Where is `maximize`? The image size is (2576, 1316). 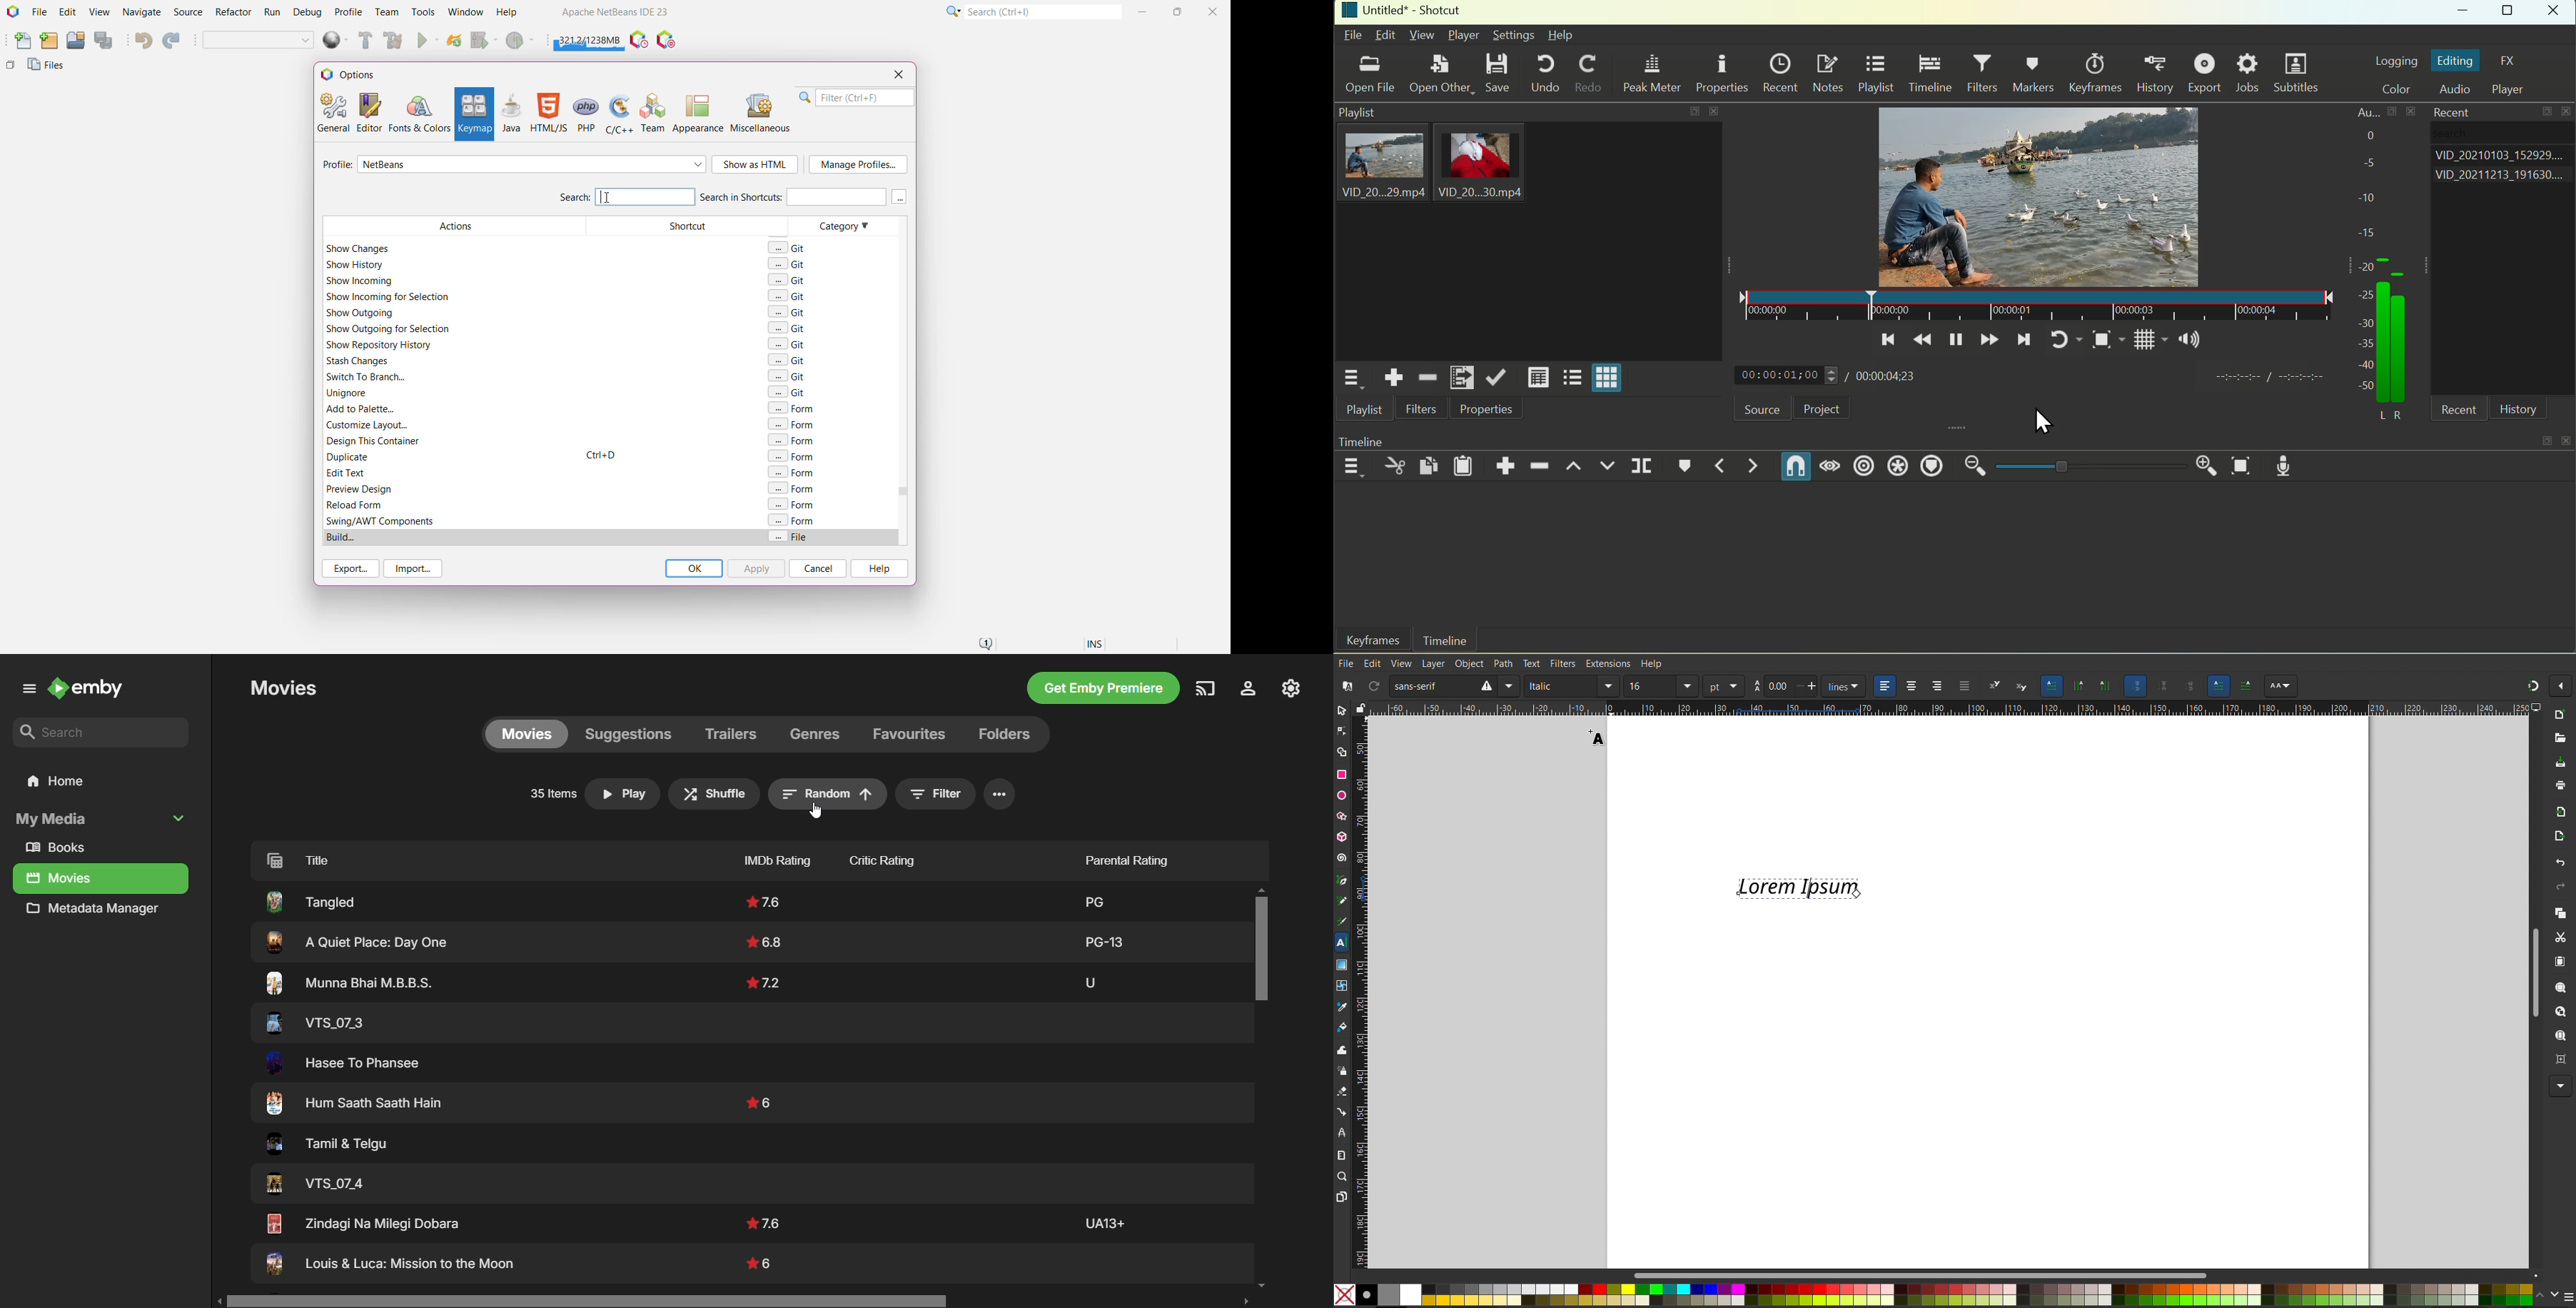 maximize is located at coordinates (2546, 440).